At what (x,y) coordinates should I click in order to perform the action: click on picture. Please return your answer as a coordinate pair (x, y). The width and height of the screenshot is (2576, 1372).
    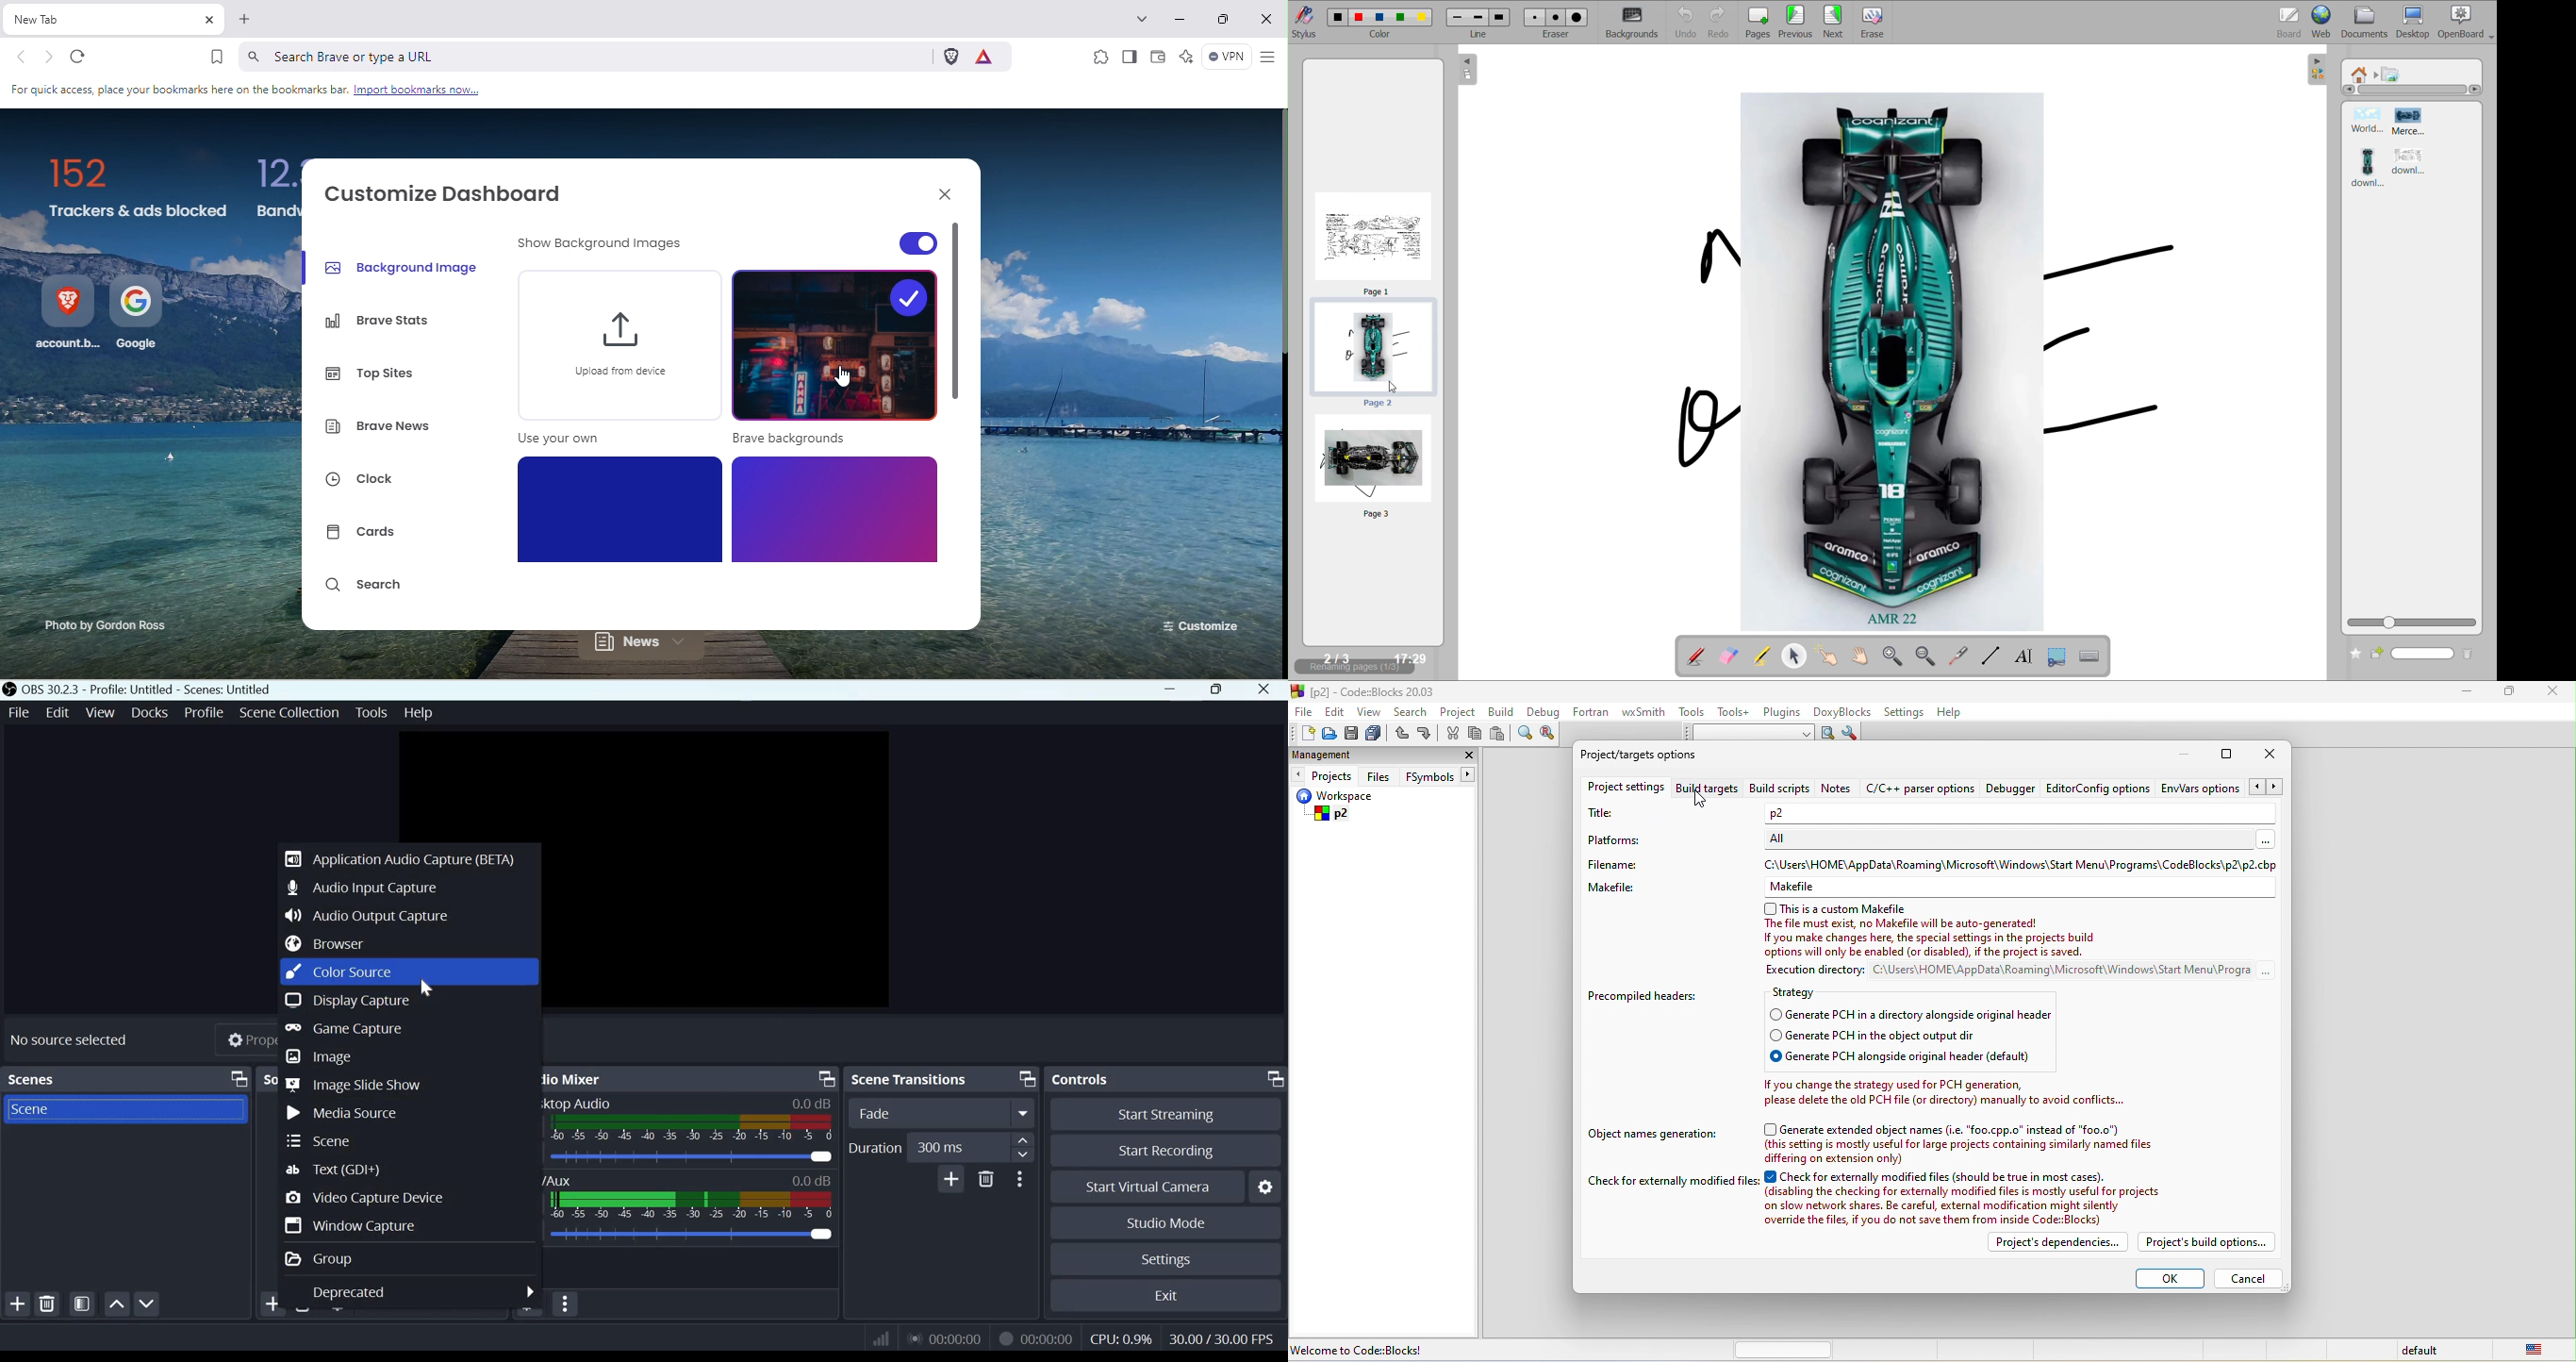
    Looking at the image, I should click on (2392, 76).